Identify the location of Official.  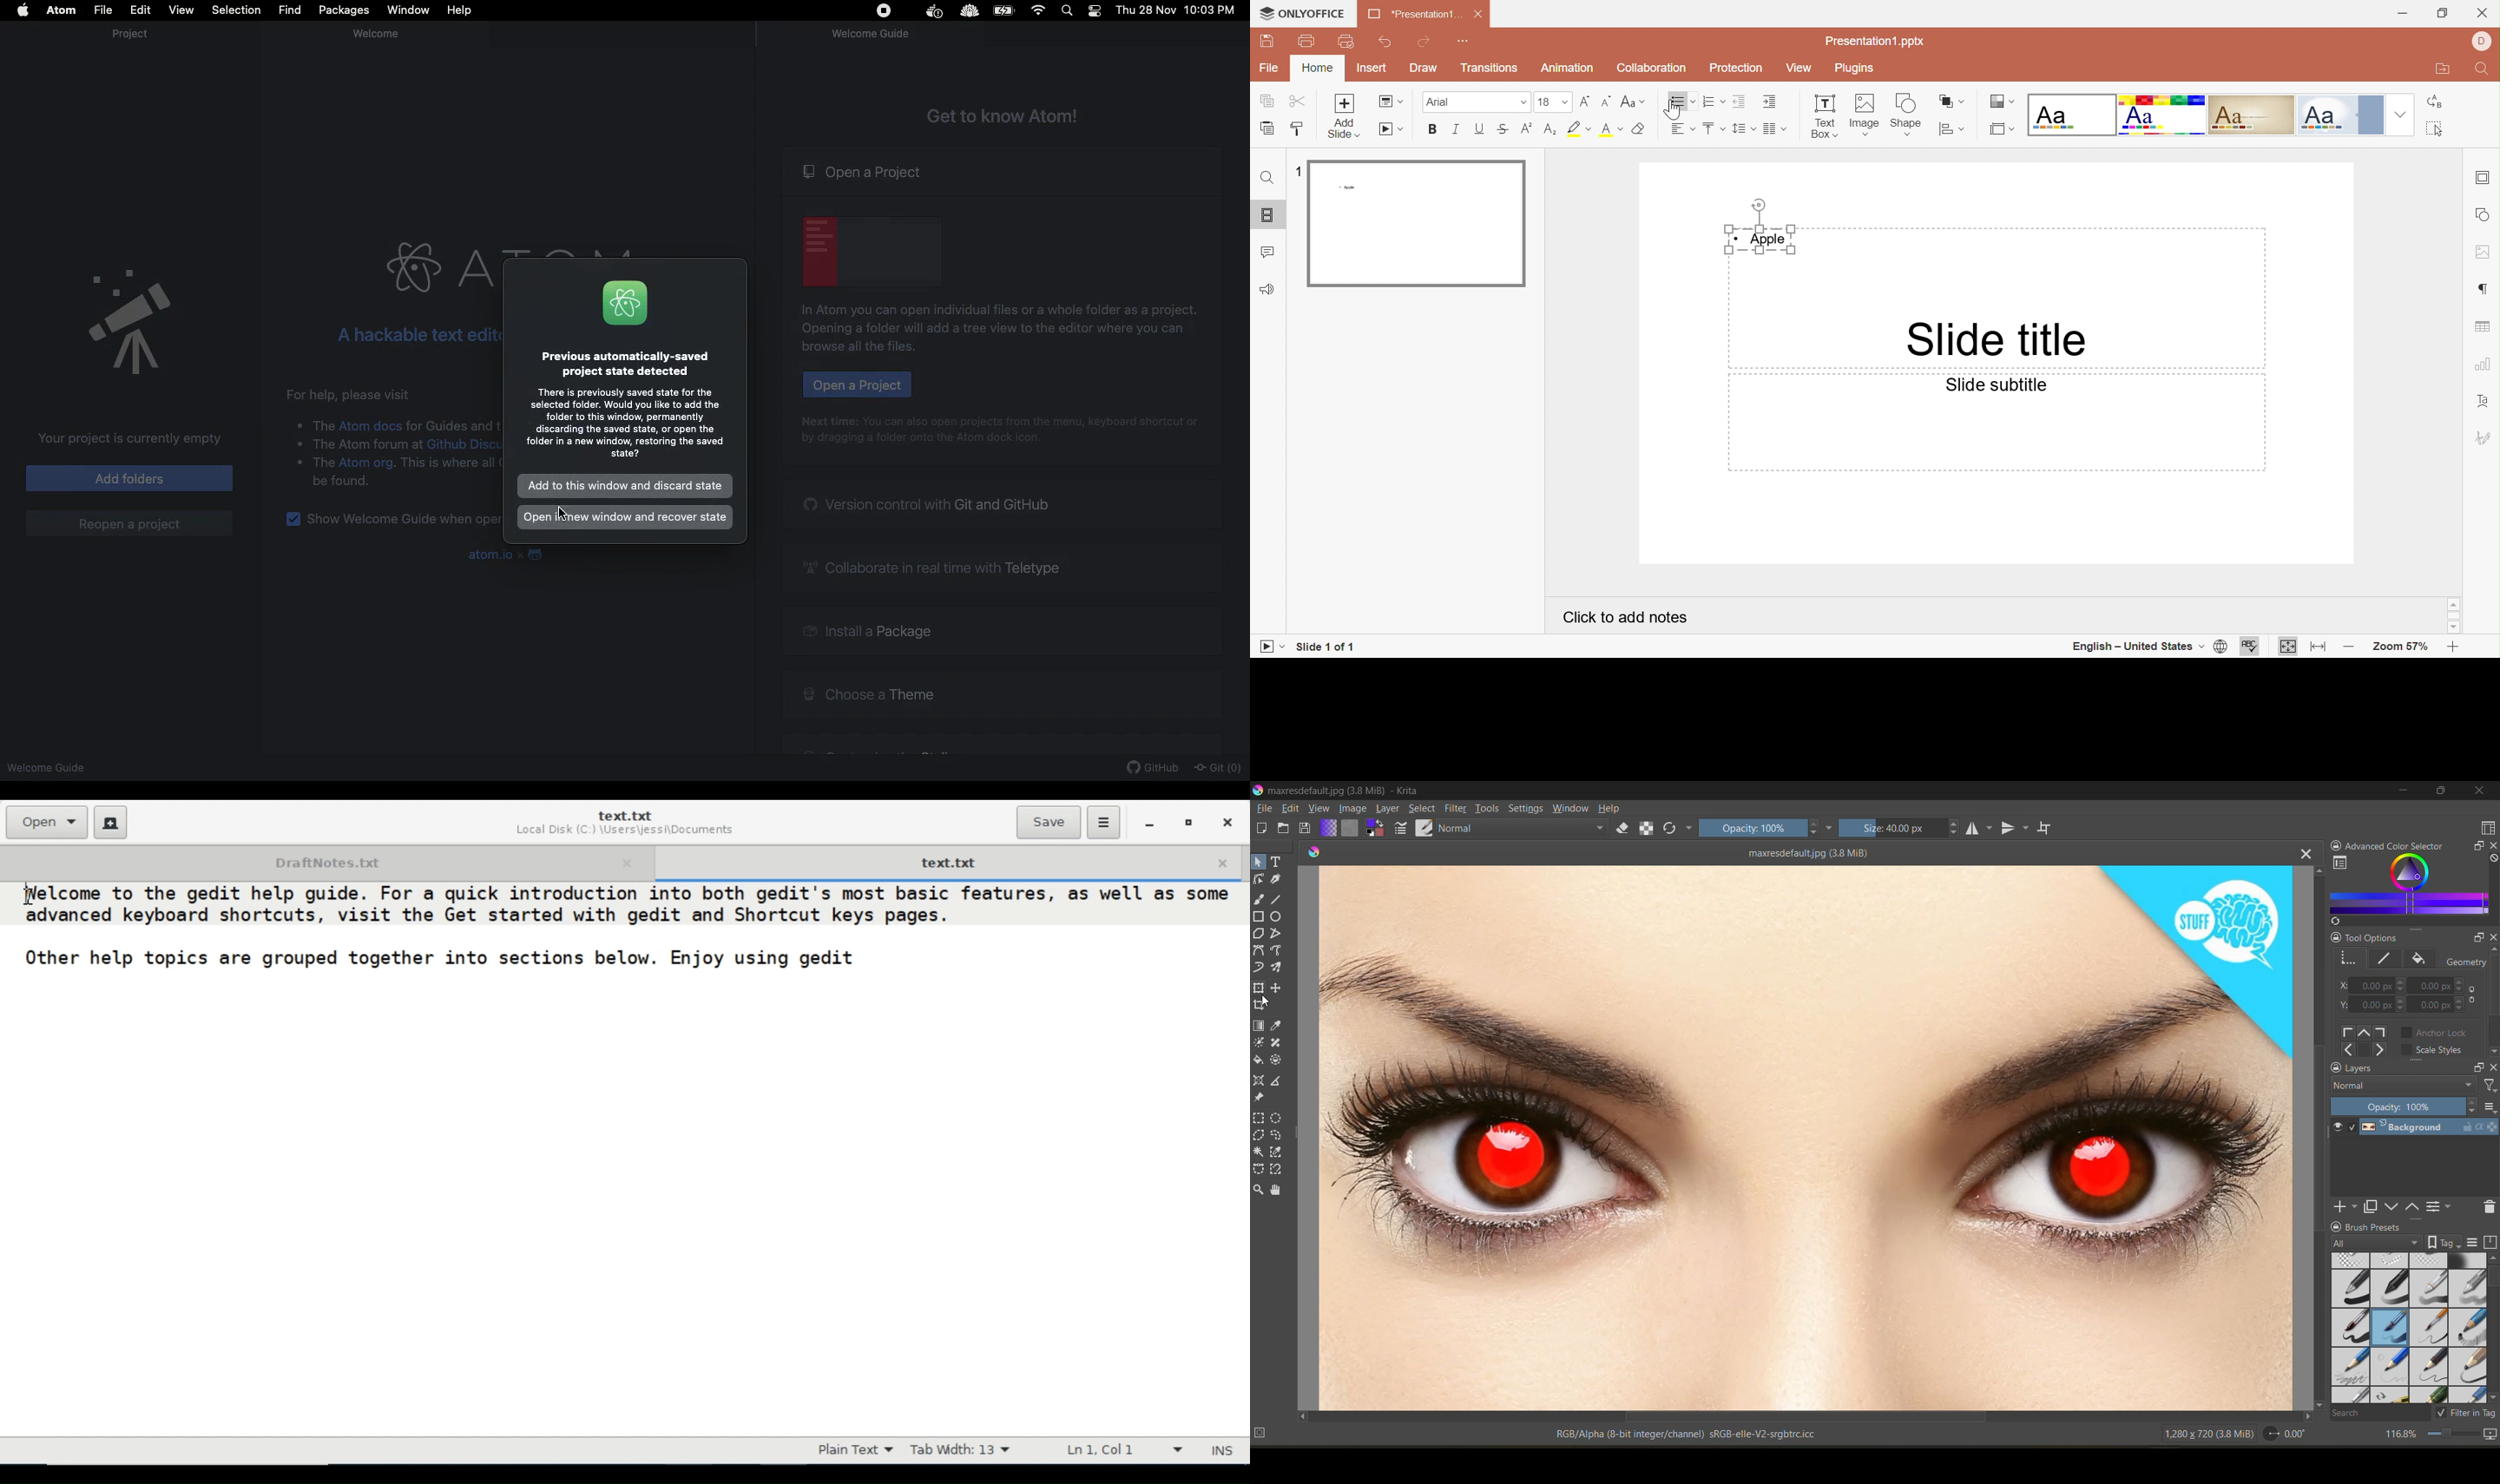
(2340, 114).